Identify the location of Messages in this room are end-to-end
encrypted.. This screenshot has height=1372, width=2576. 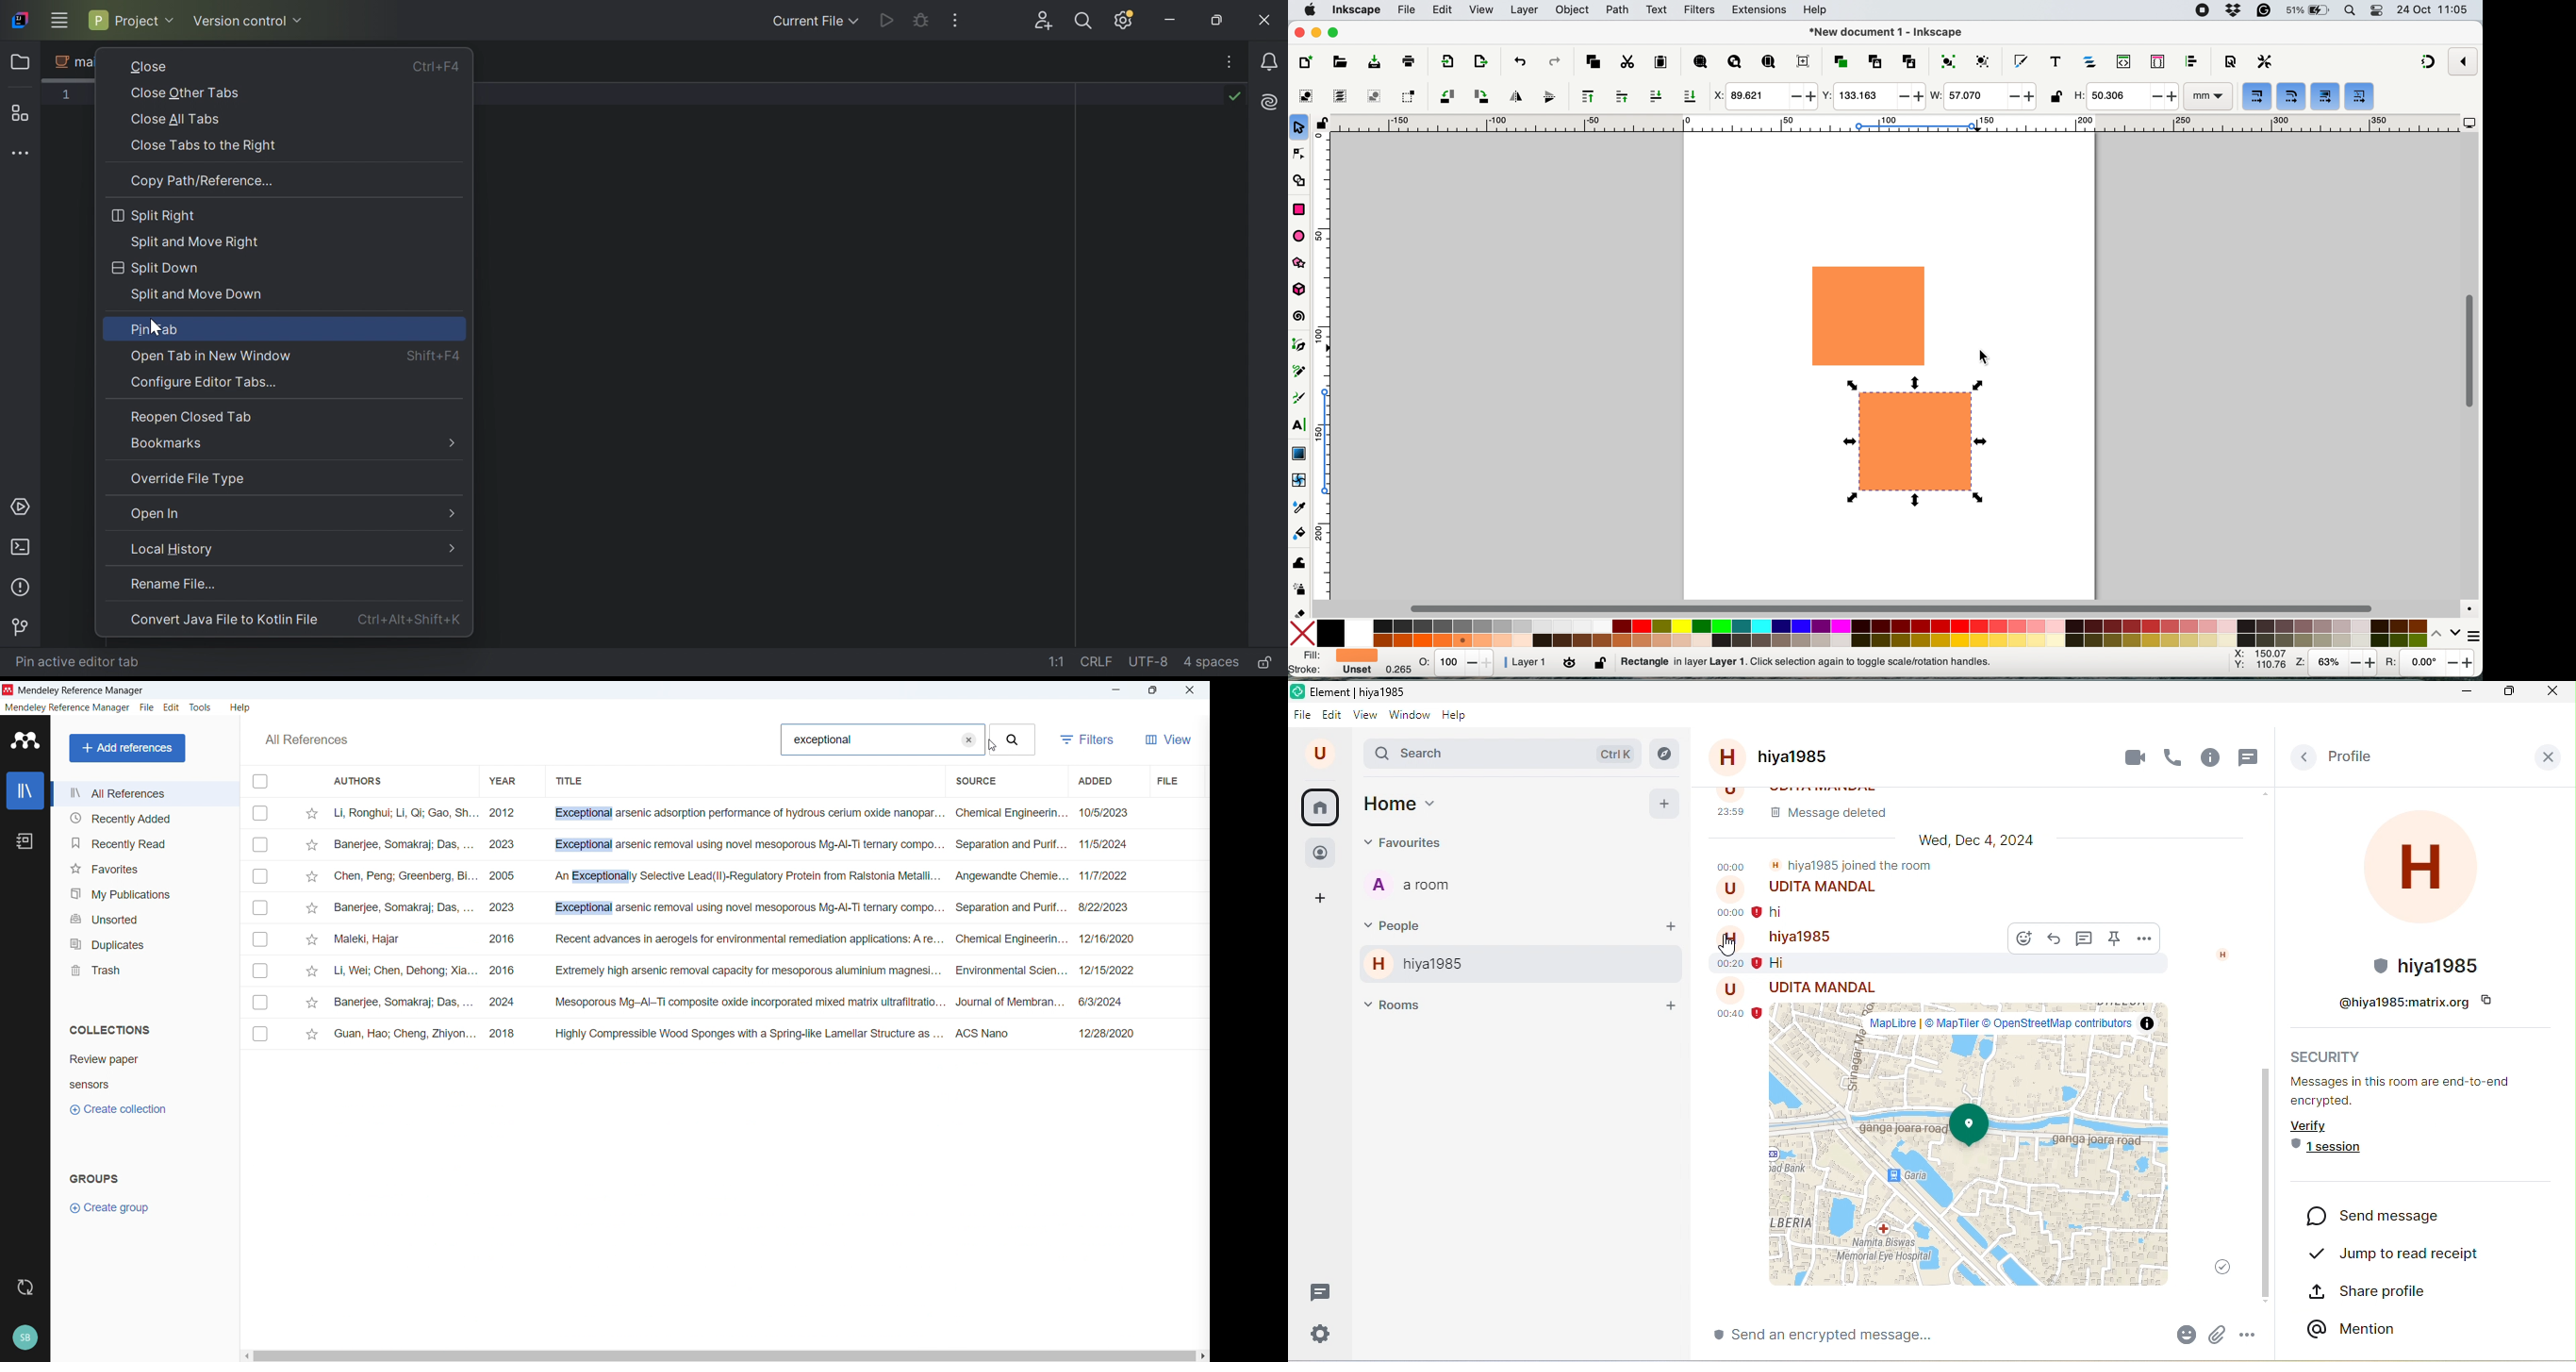
(2403, 1091).